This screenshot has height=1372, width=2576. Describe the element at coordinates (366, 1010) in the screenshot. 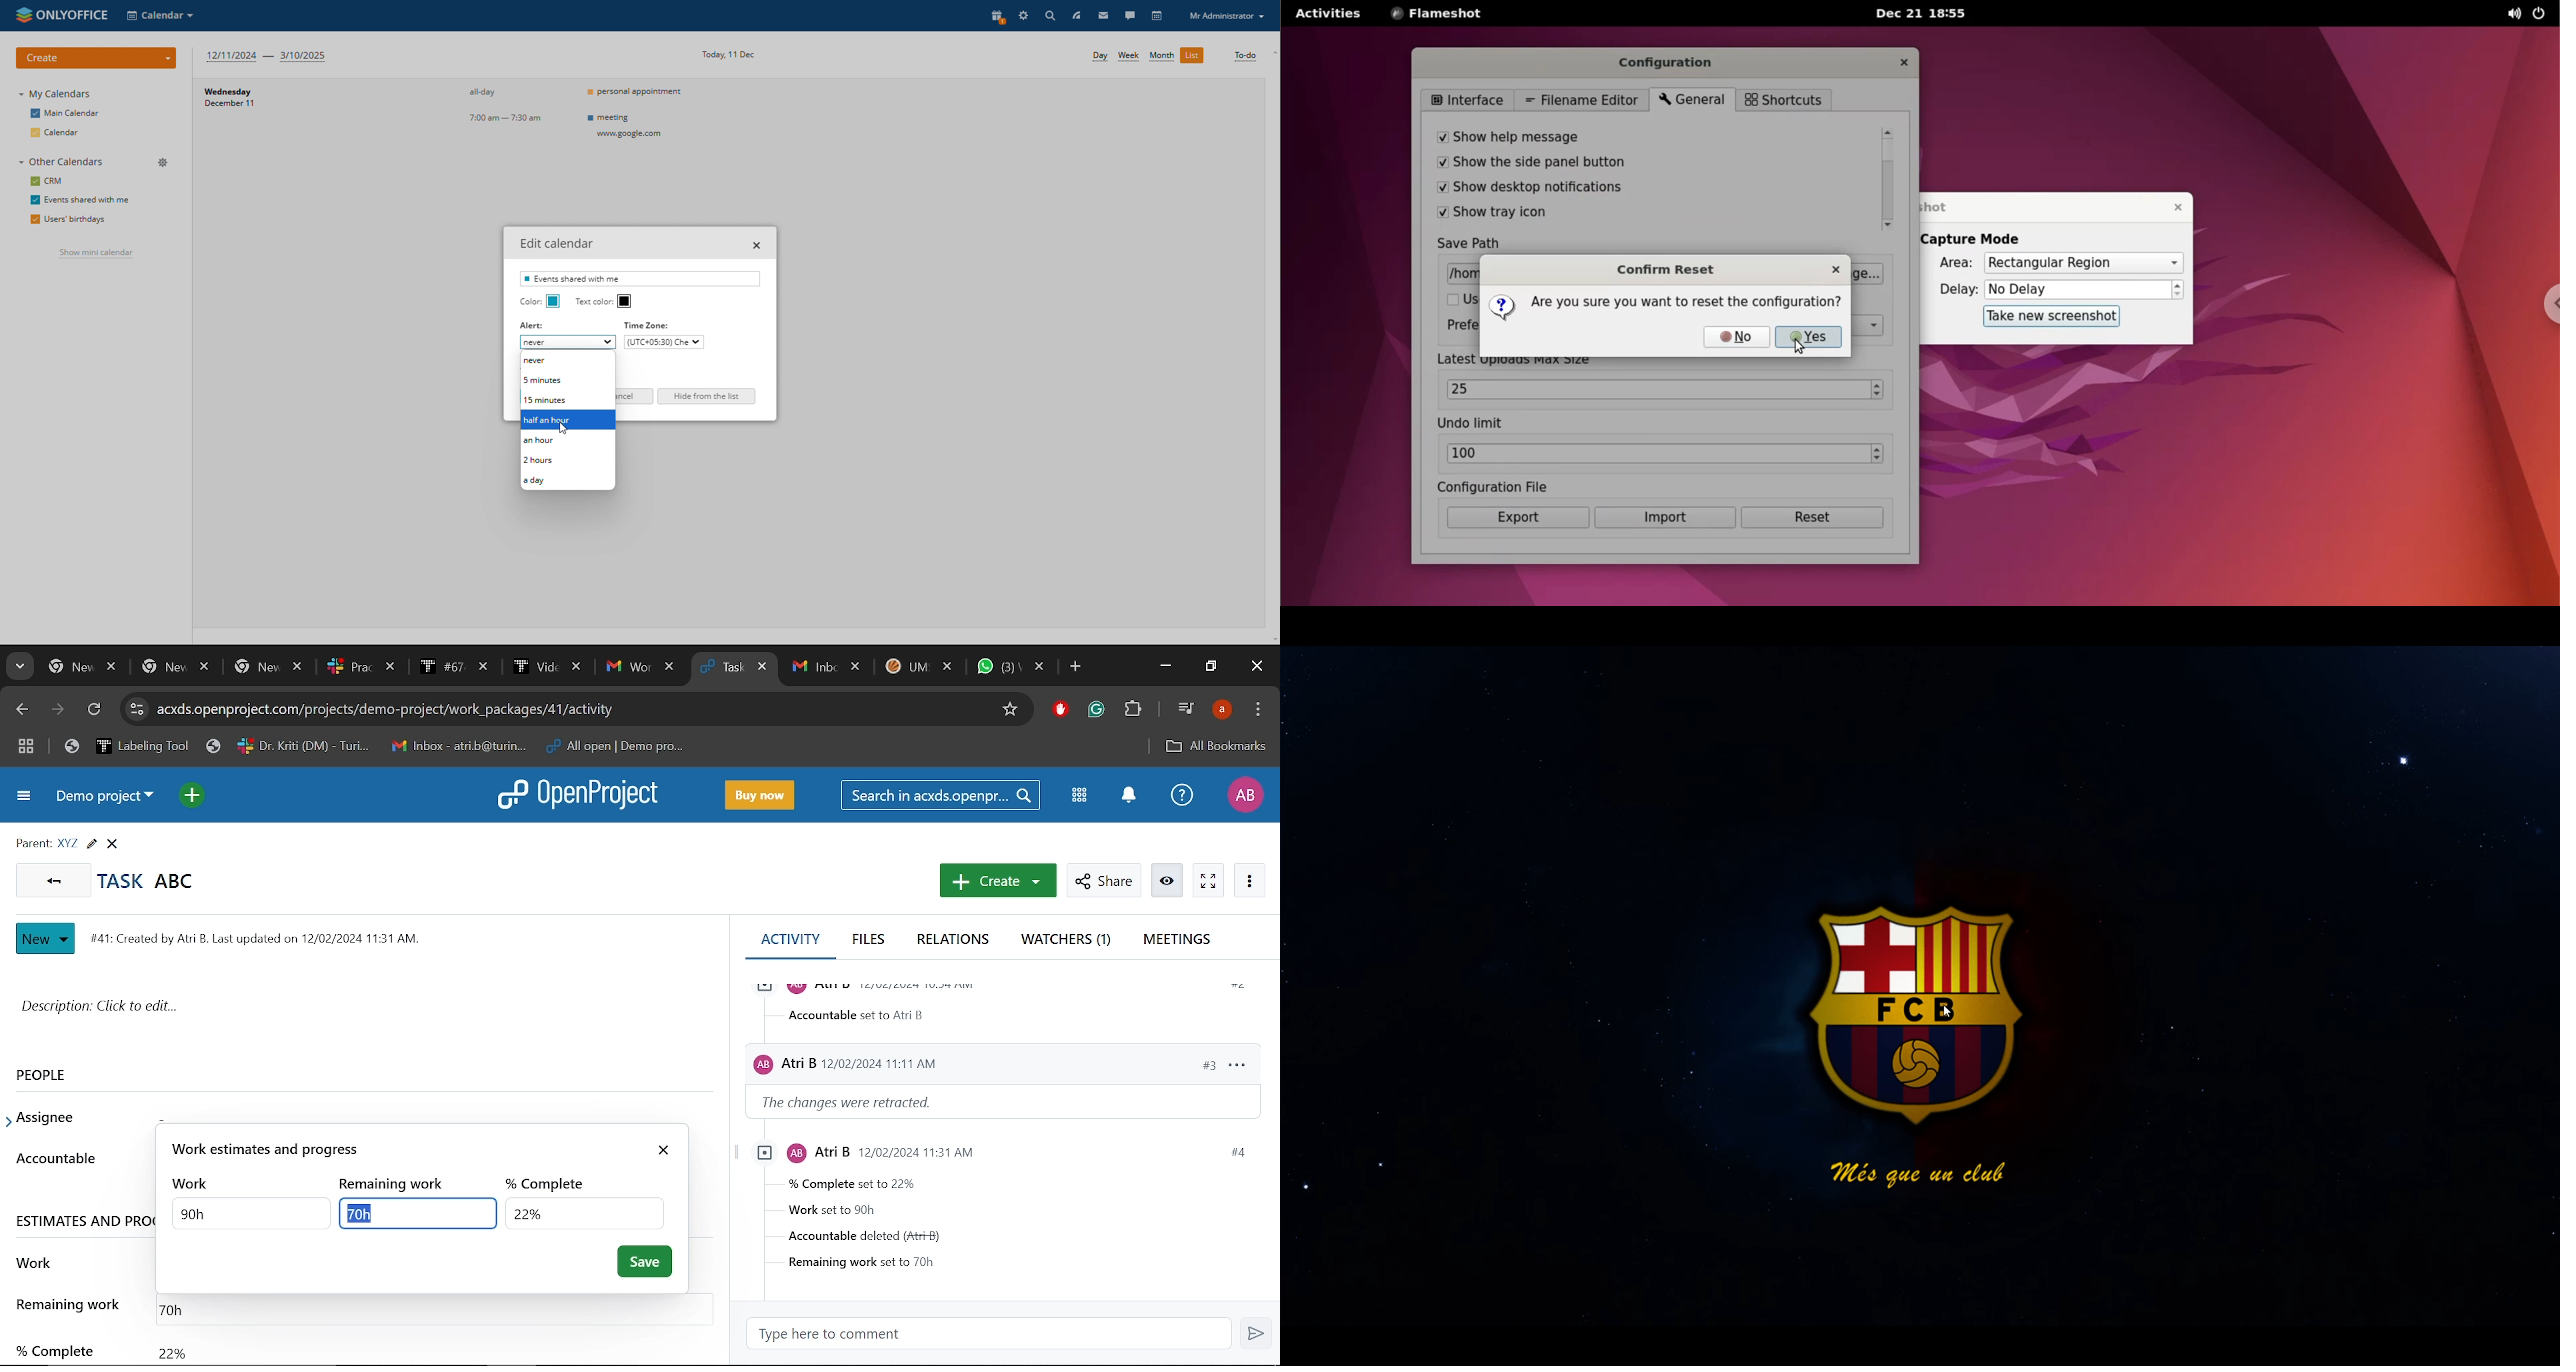

I see `Space for writting description` at that location.